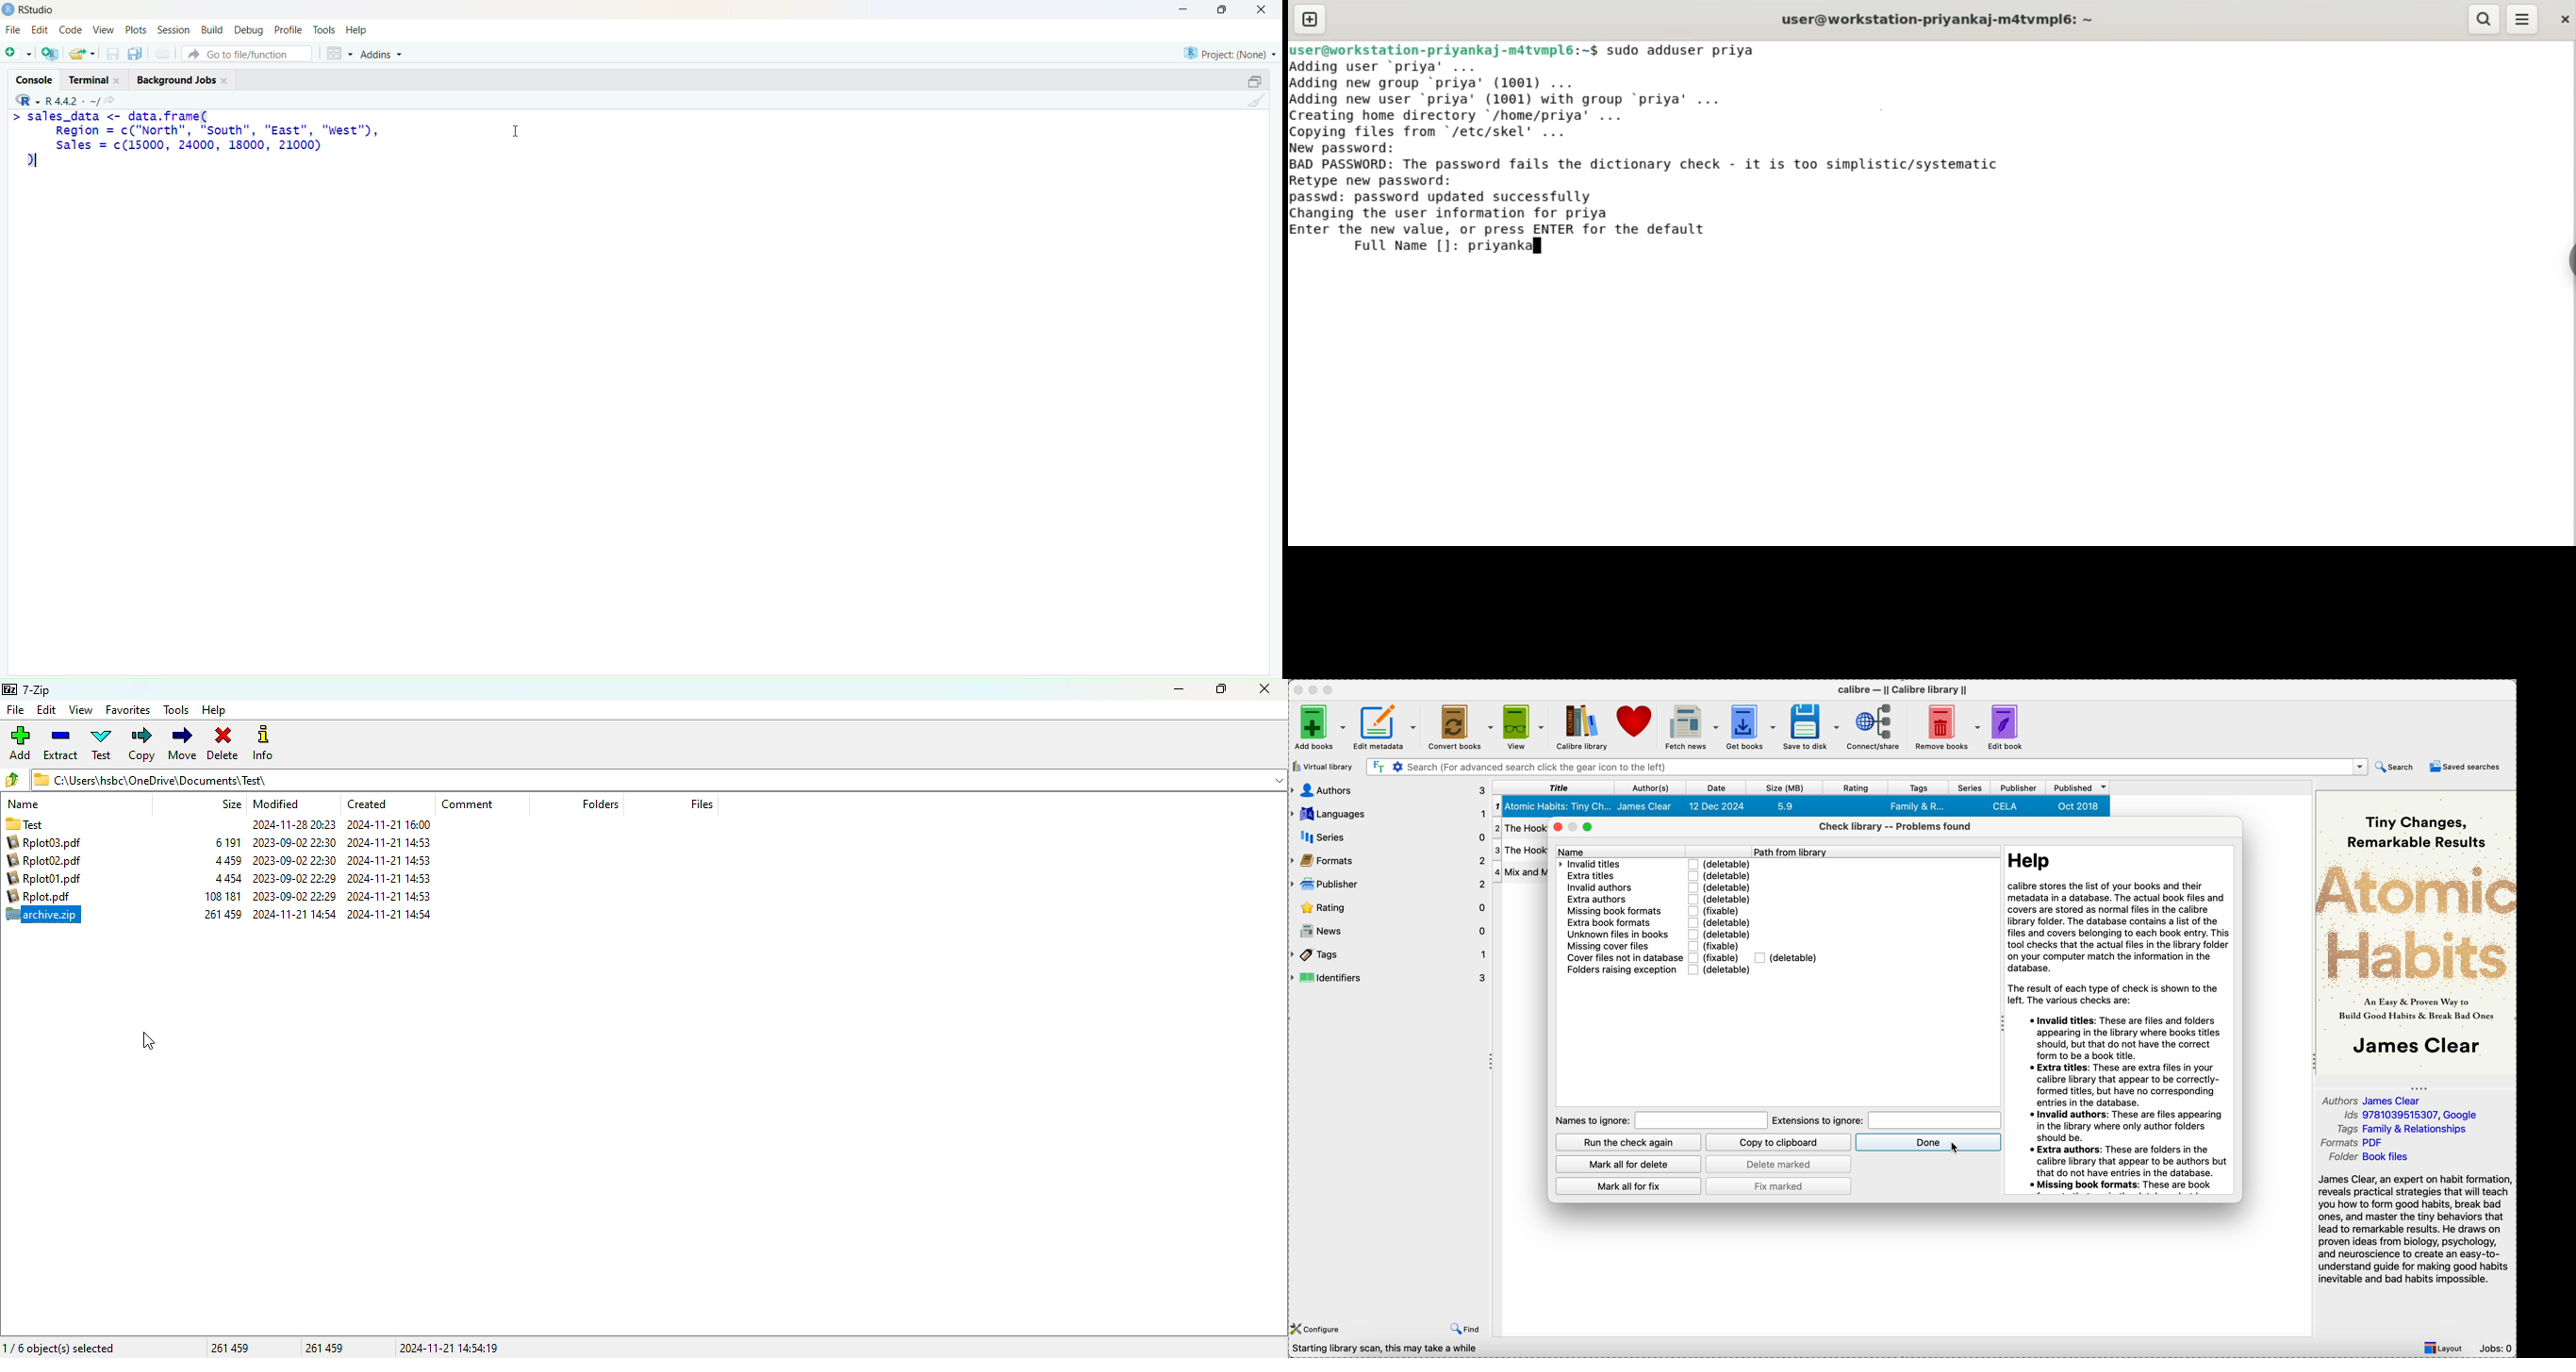 This screenshot has height=1372, width=2576. Describe the element at coordinates (1572, 827) in the screenshot. I see `minimize` at that location.